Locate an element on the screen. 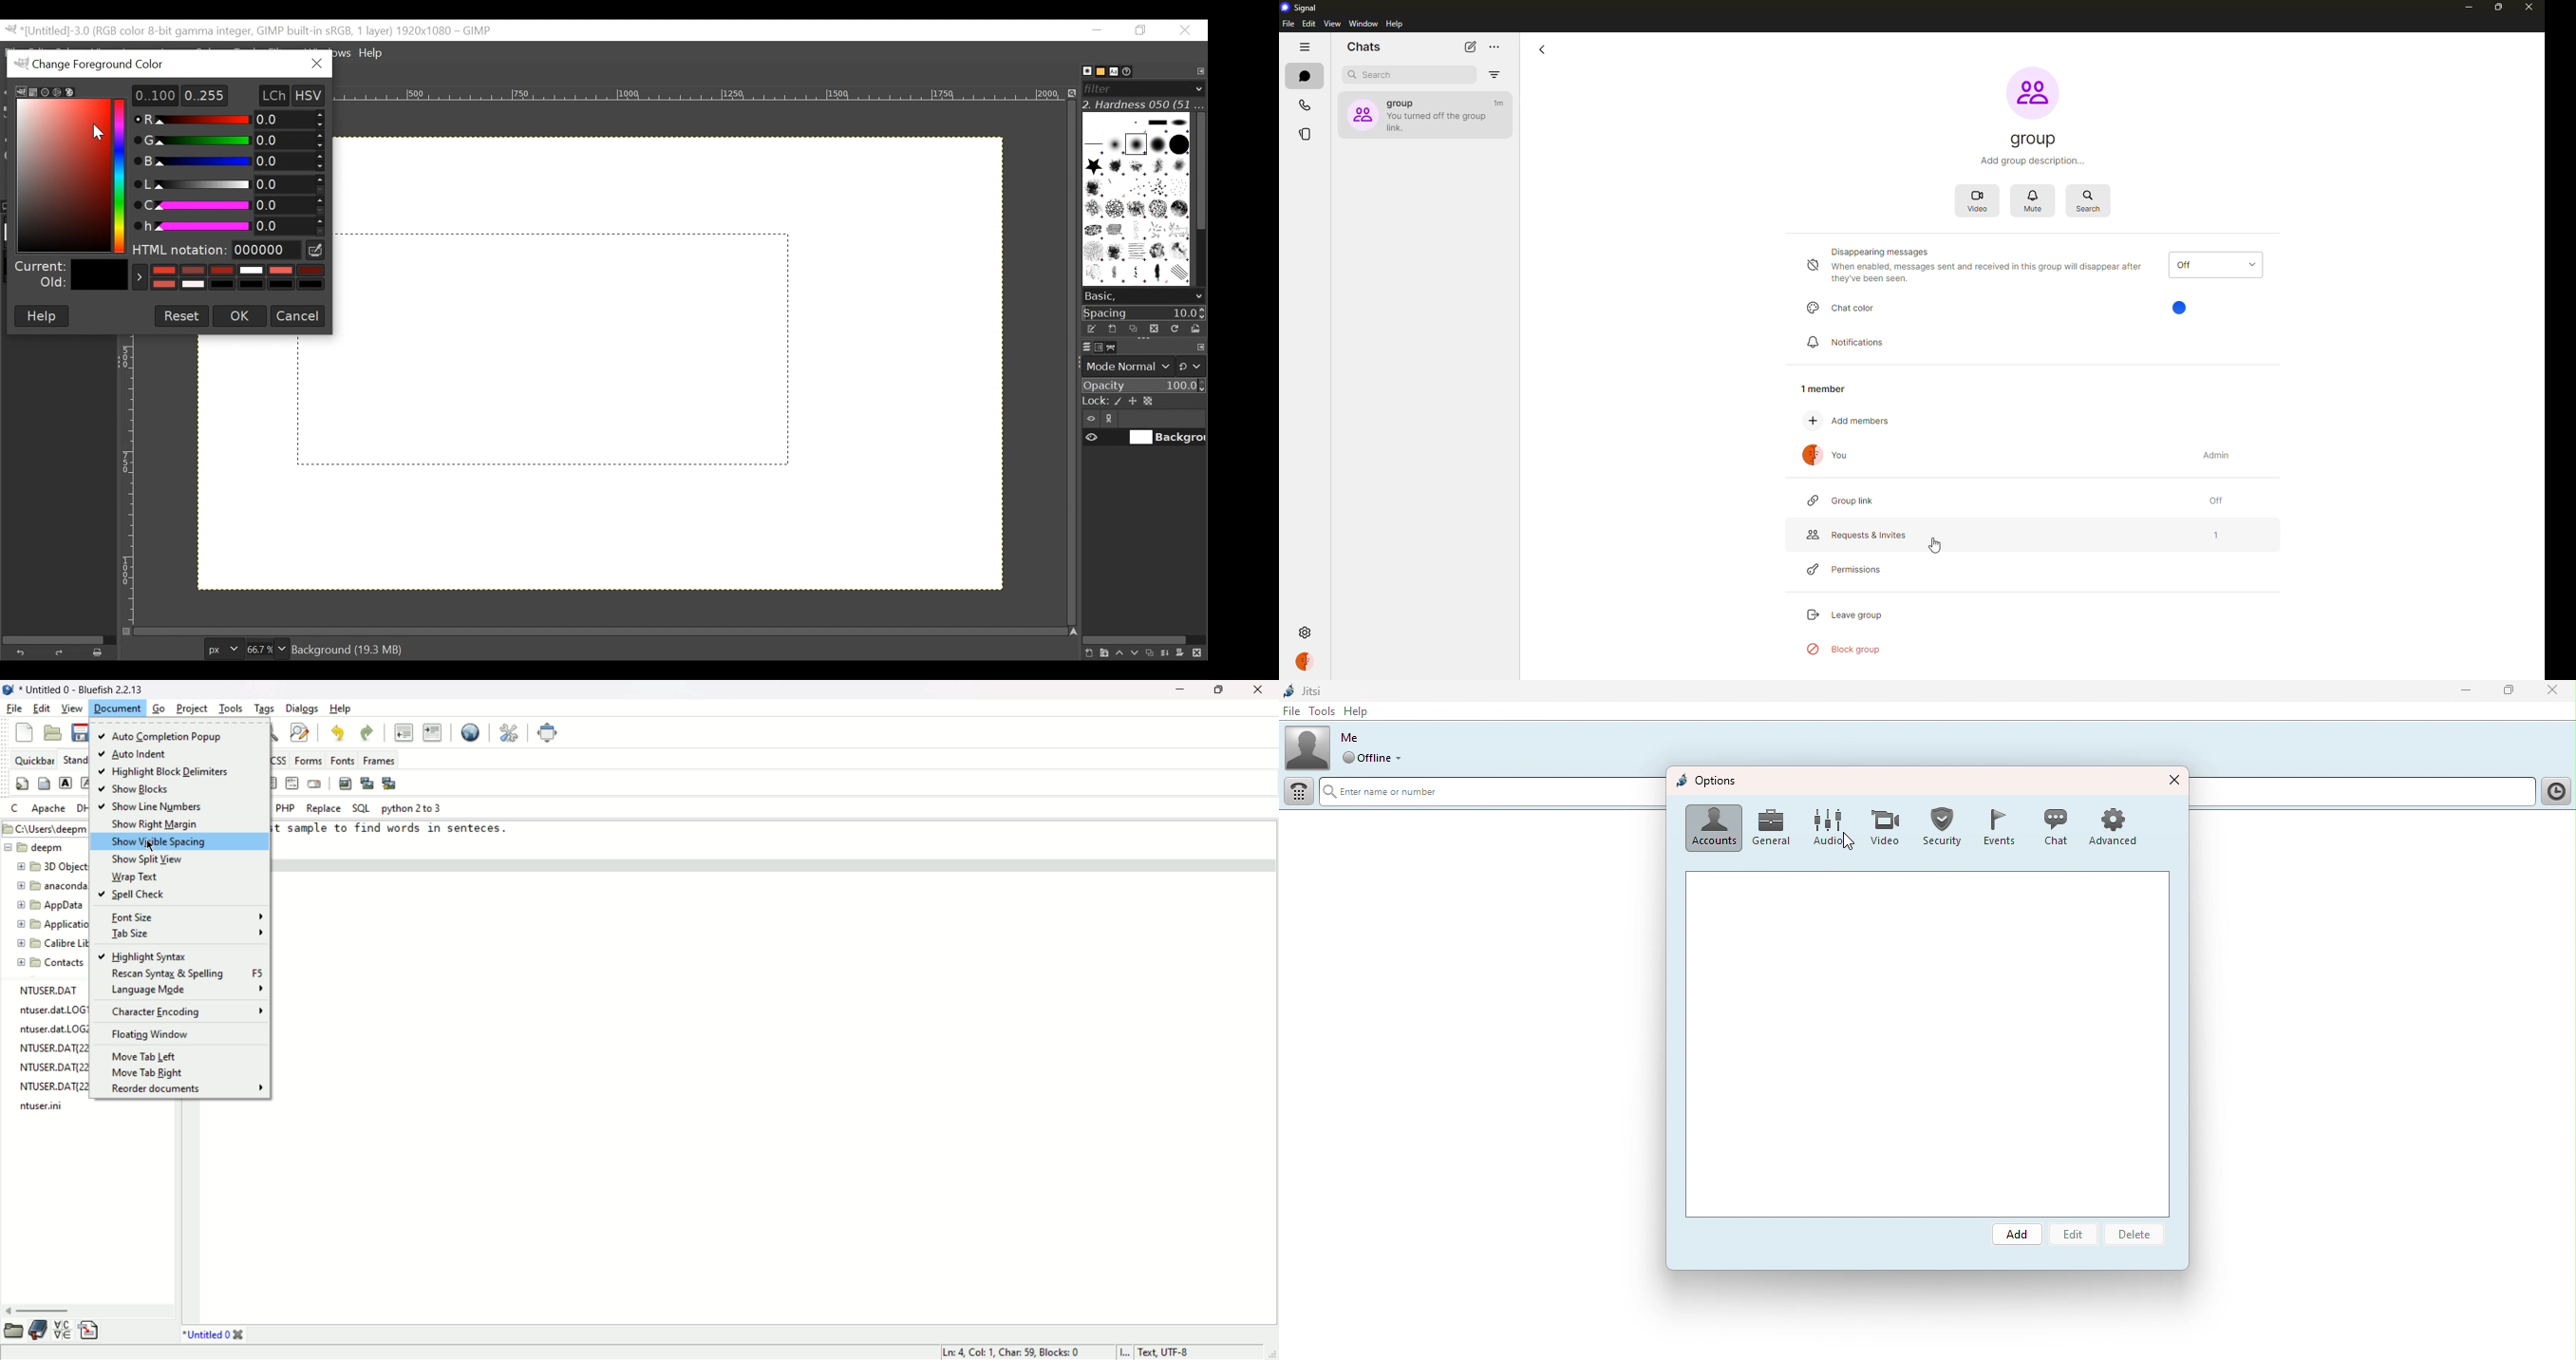 The height and width of the screenshot is (1372, 2576). Layers is located at coordinates (1080, 346).